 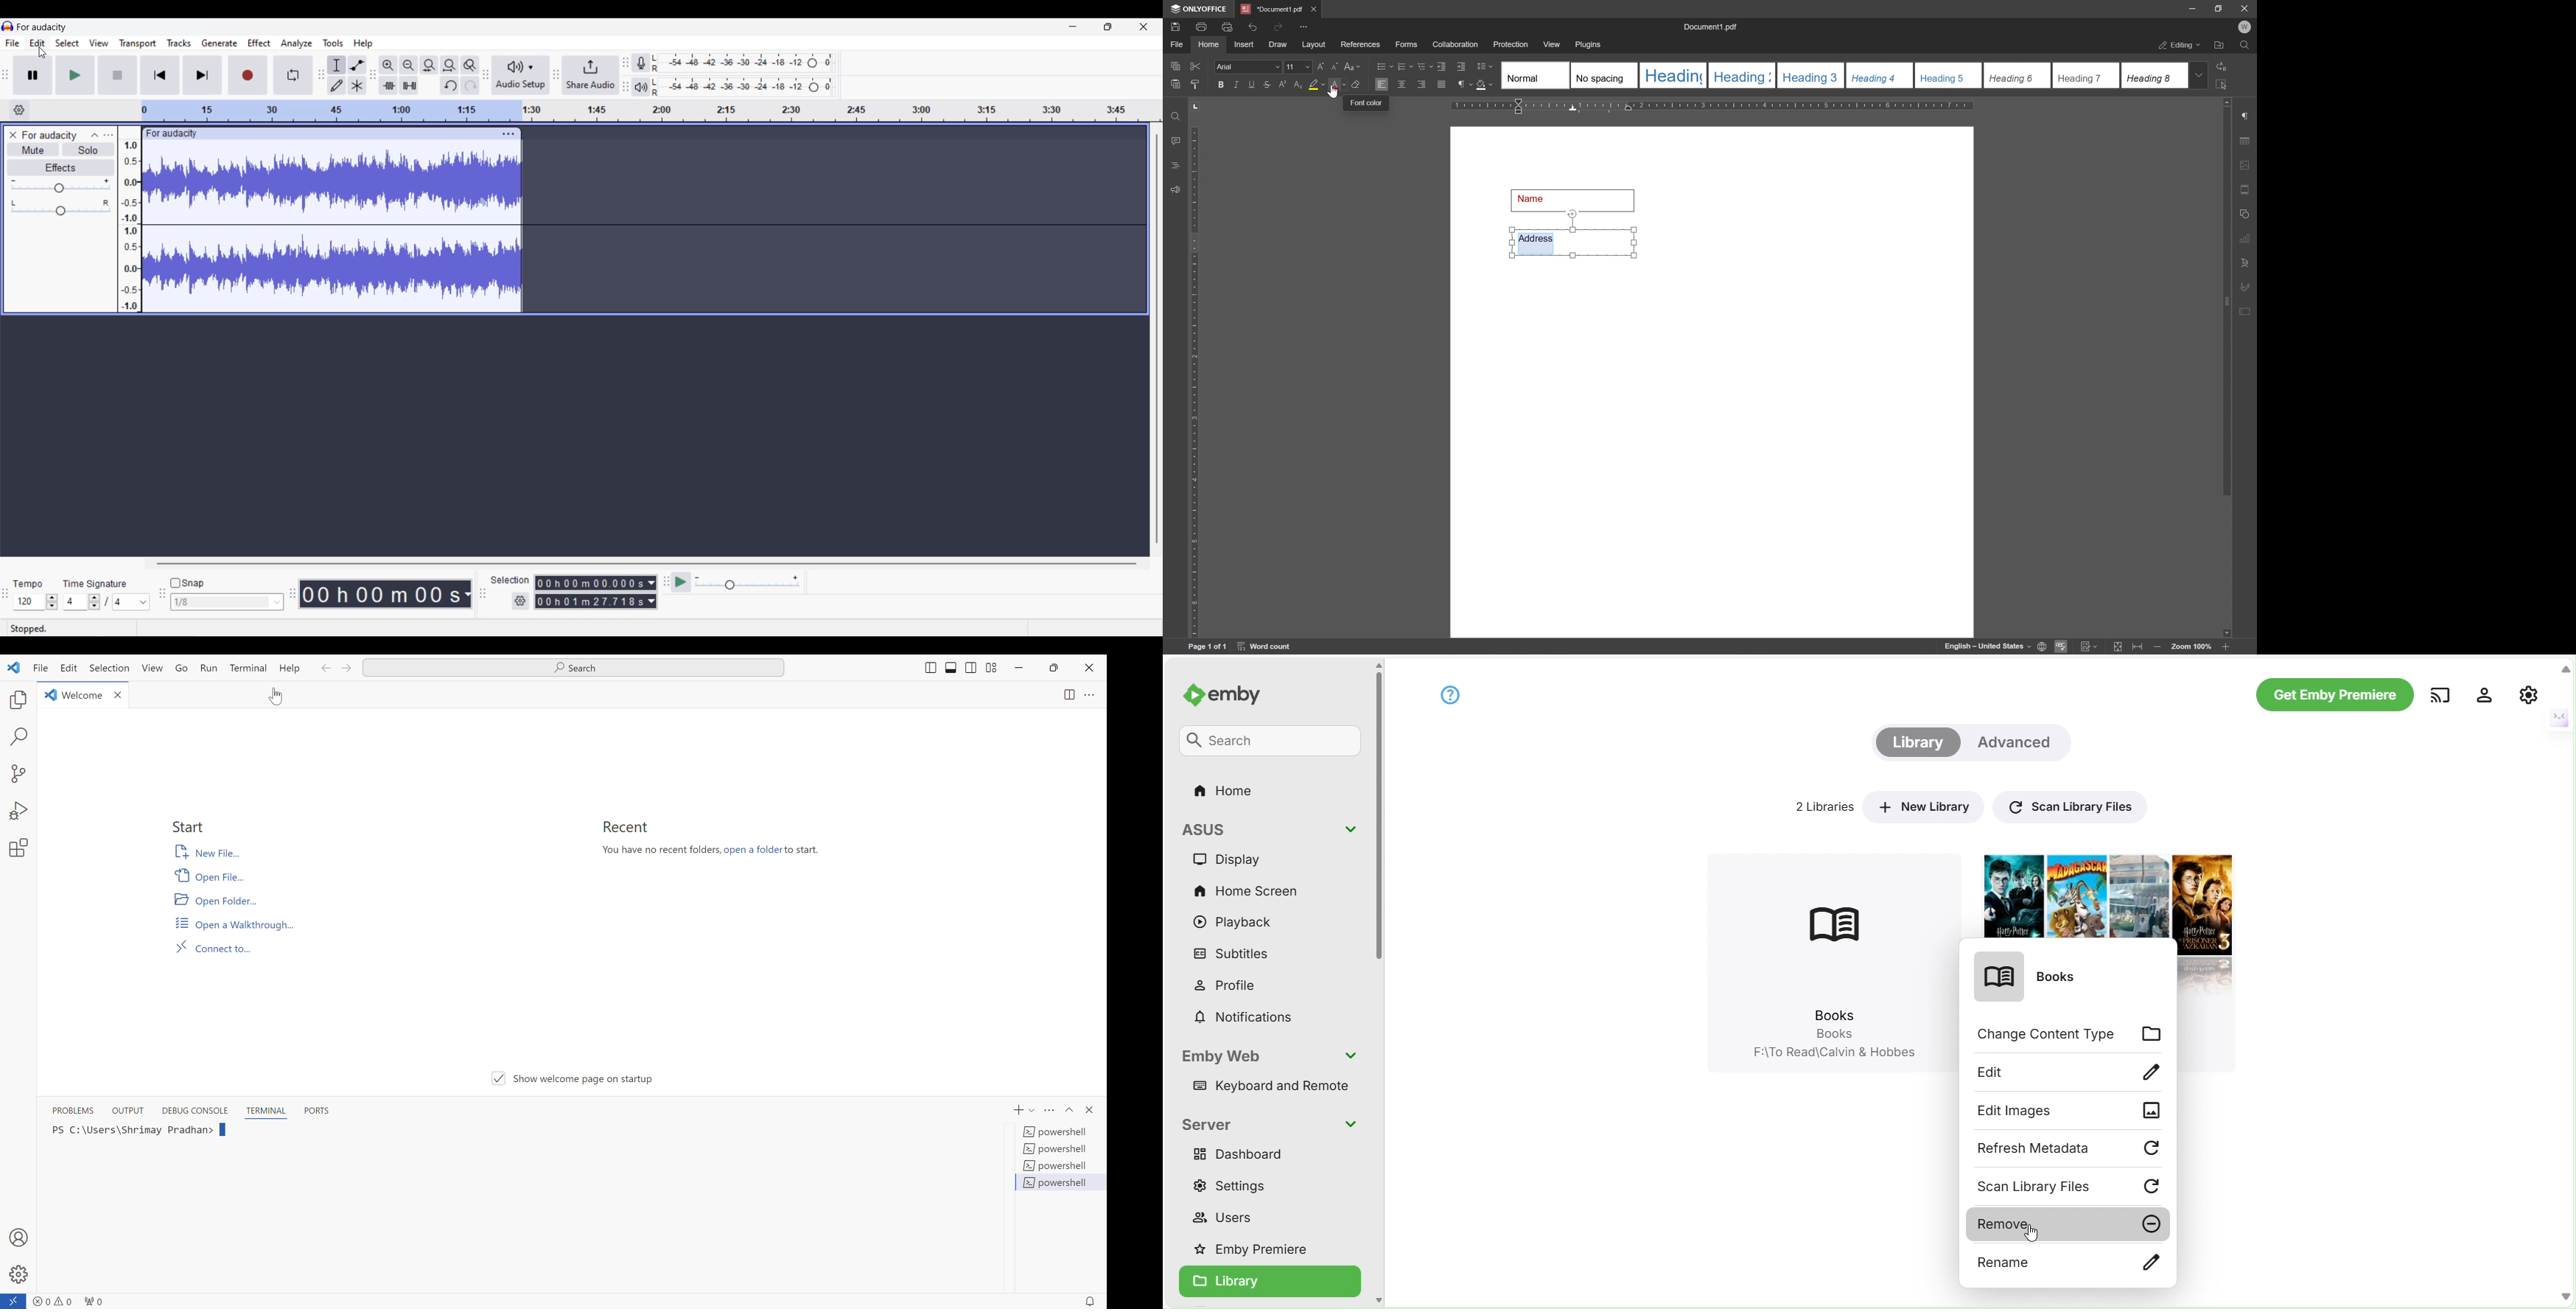 I want to click on decrease indent, so click(x=1442, y=65).